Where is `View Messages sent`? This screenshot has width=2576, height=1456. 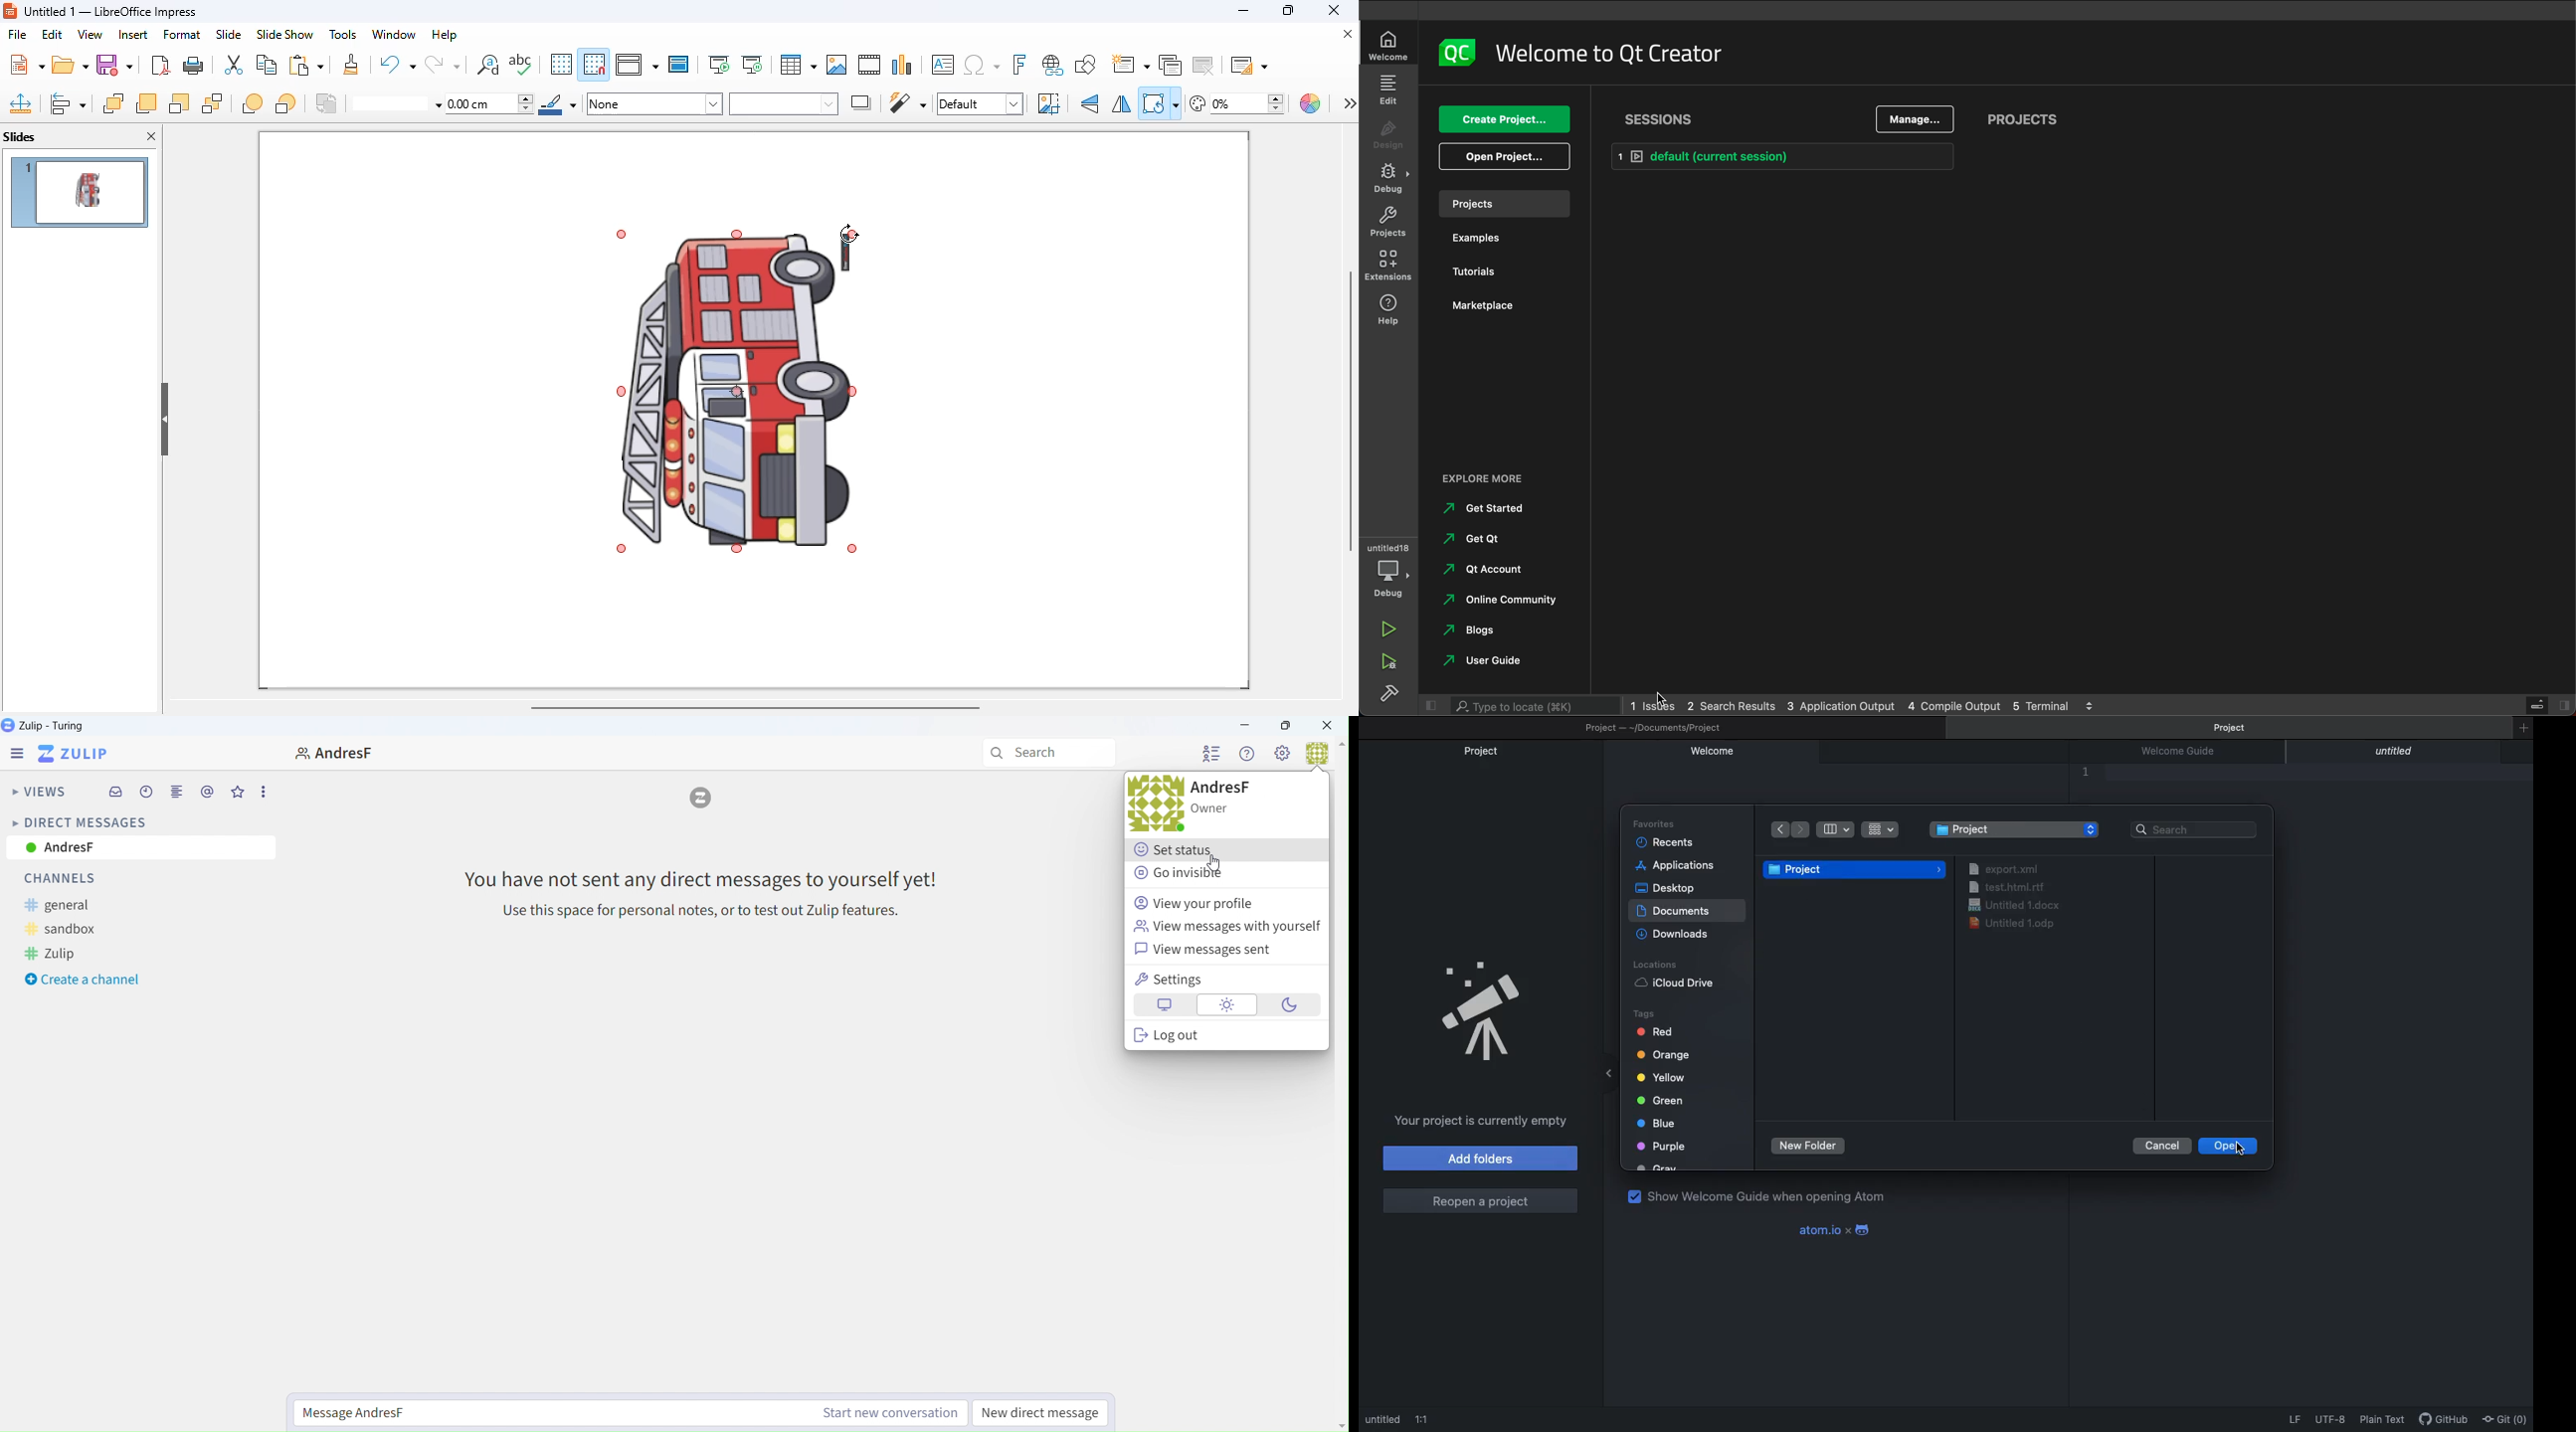
View Messages sent is located at coordinates (1214, 950).